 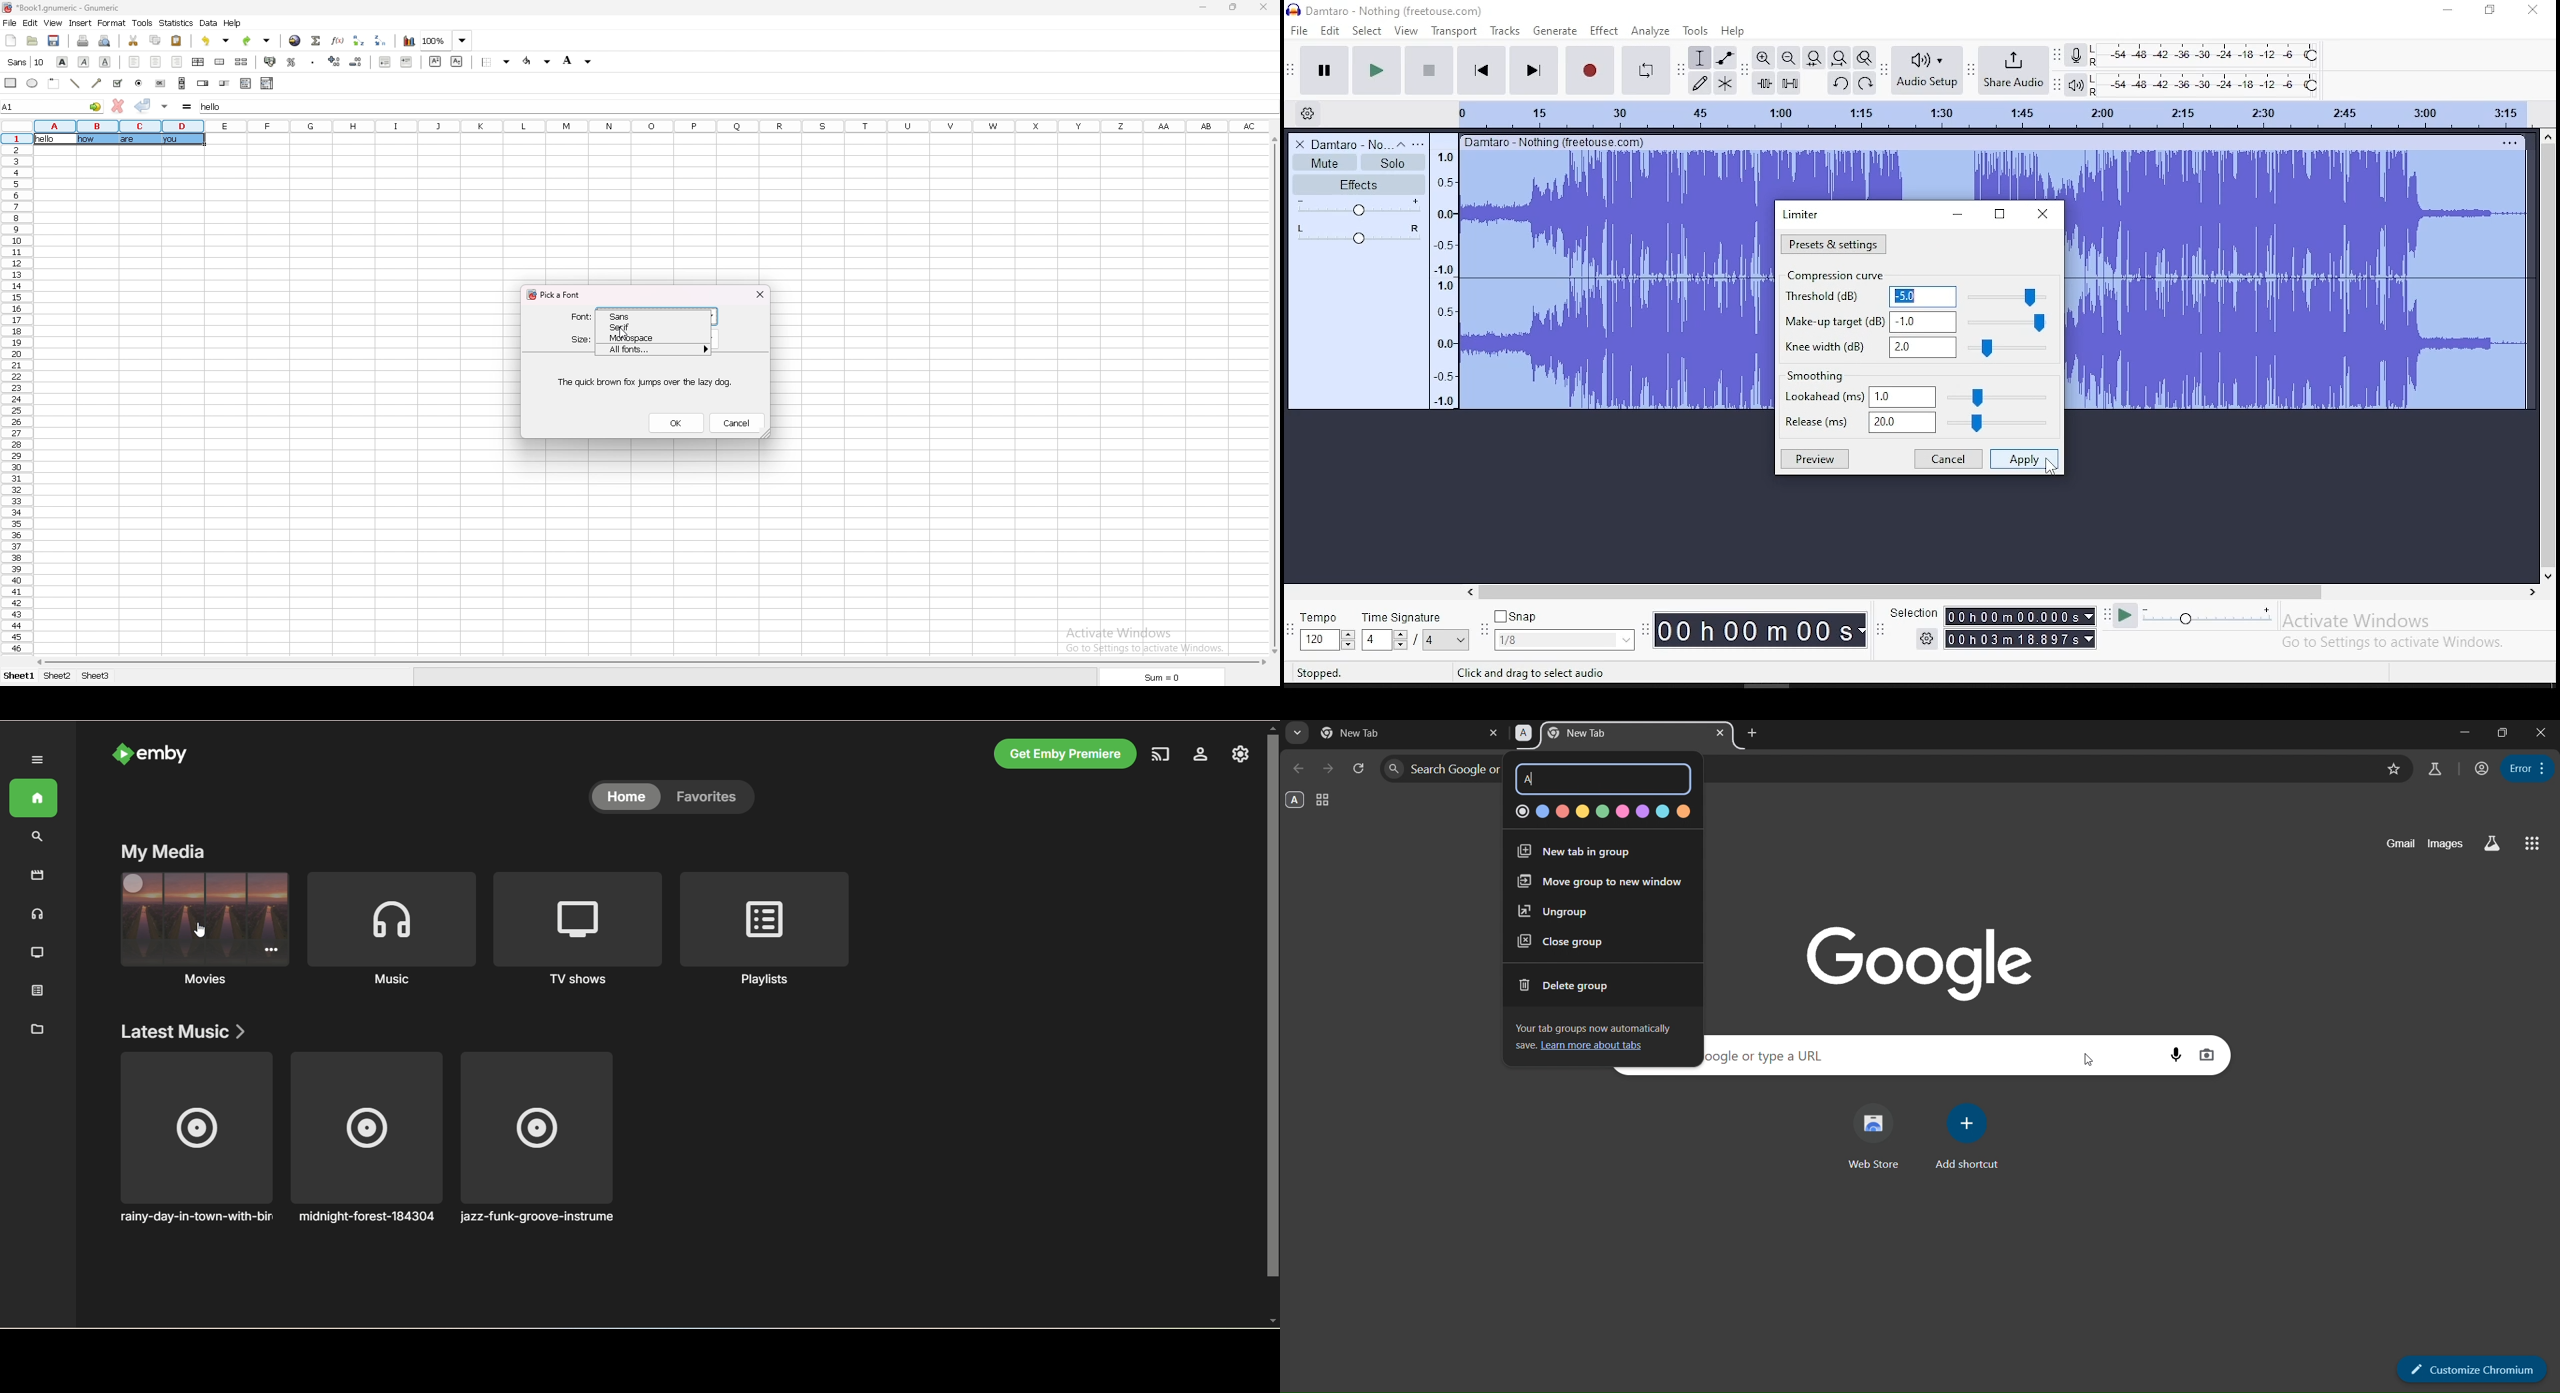 I want to click on format, so click(x=111, y=23).